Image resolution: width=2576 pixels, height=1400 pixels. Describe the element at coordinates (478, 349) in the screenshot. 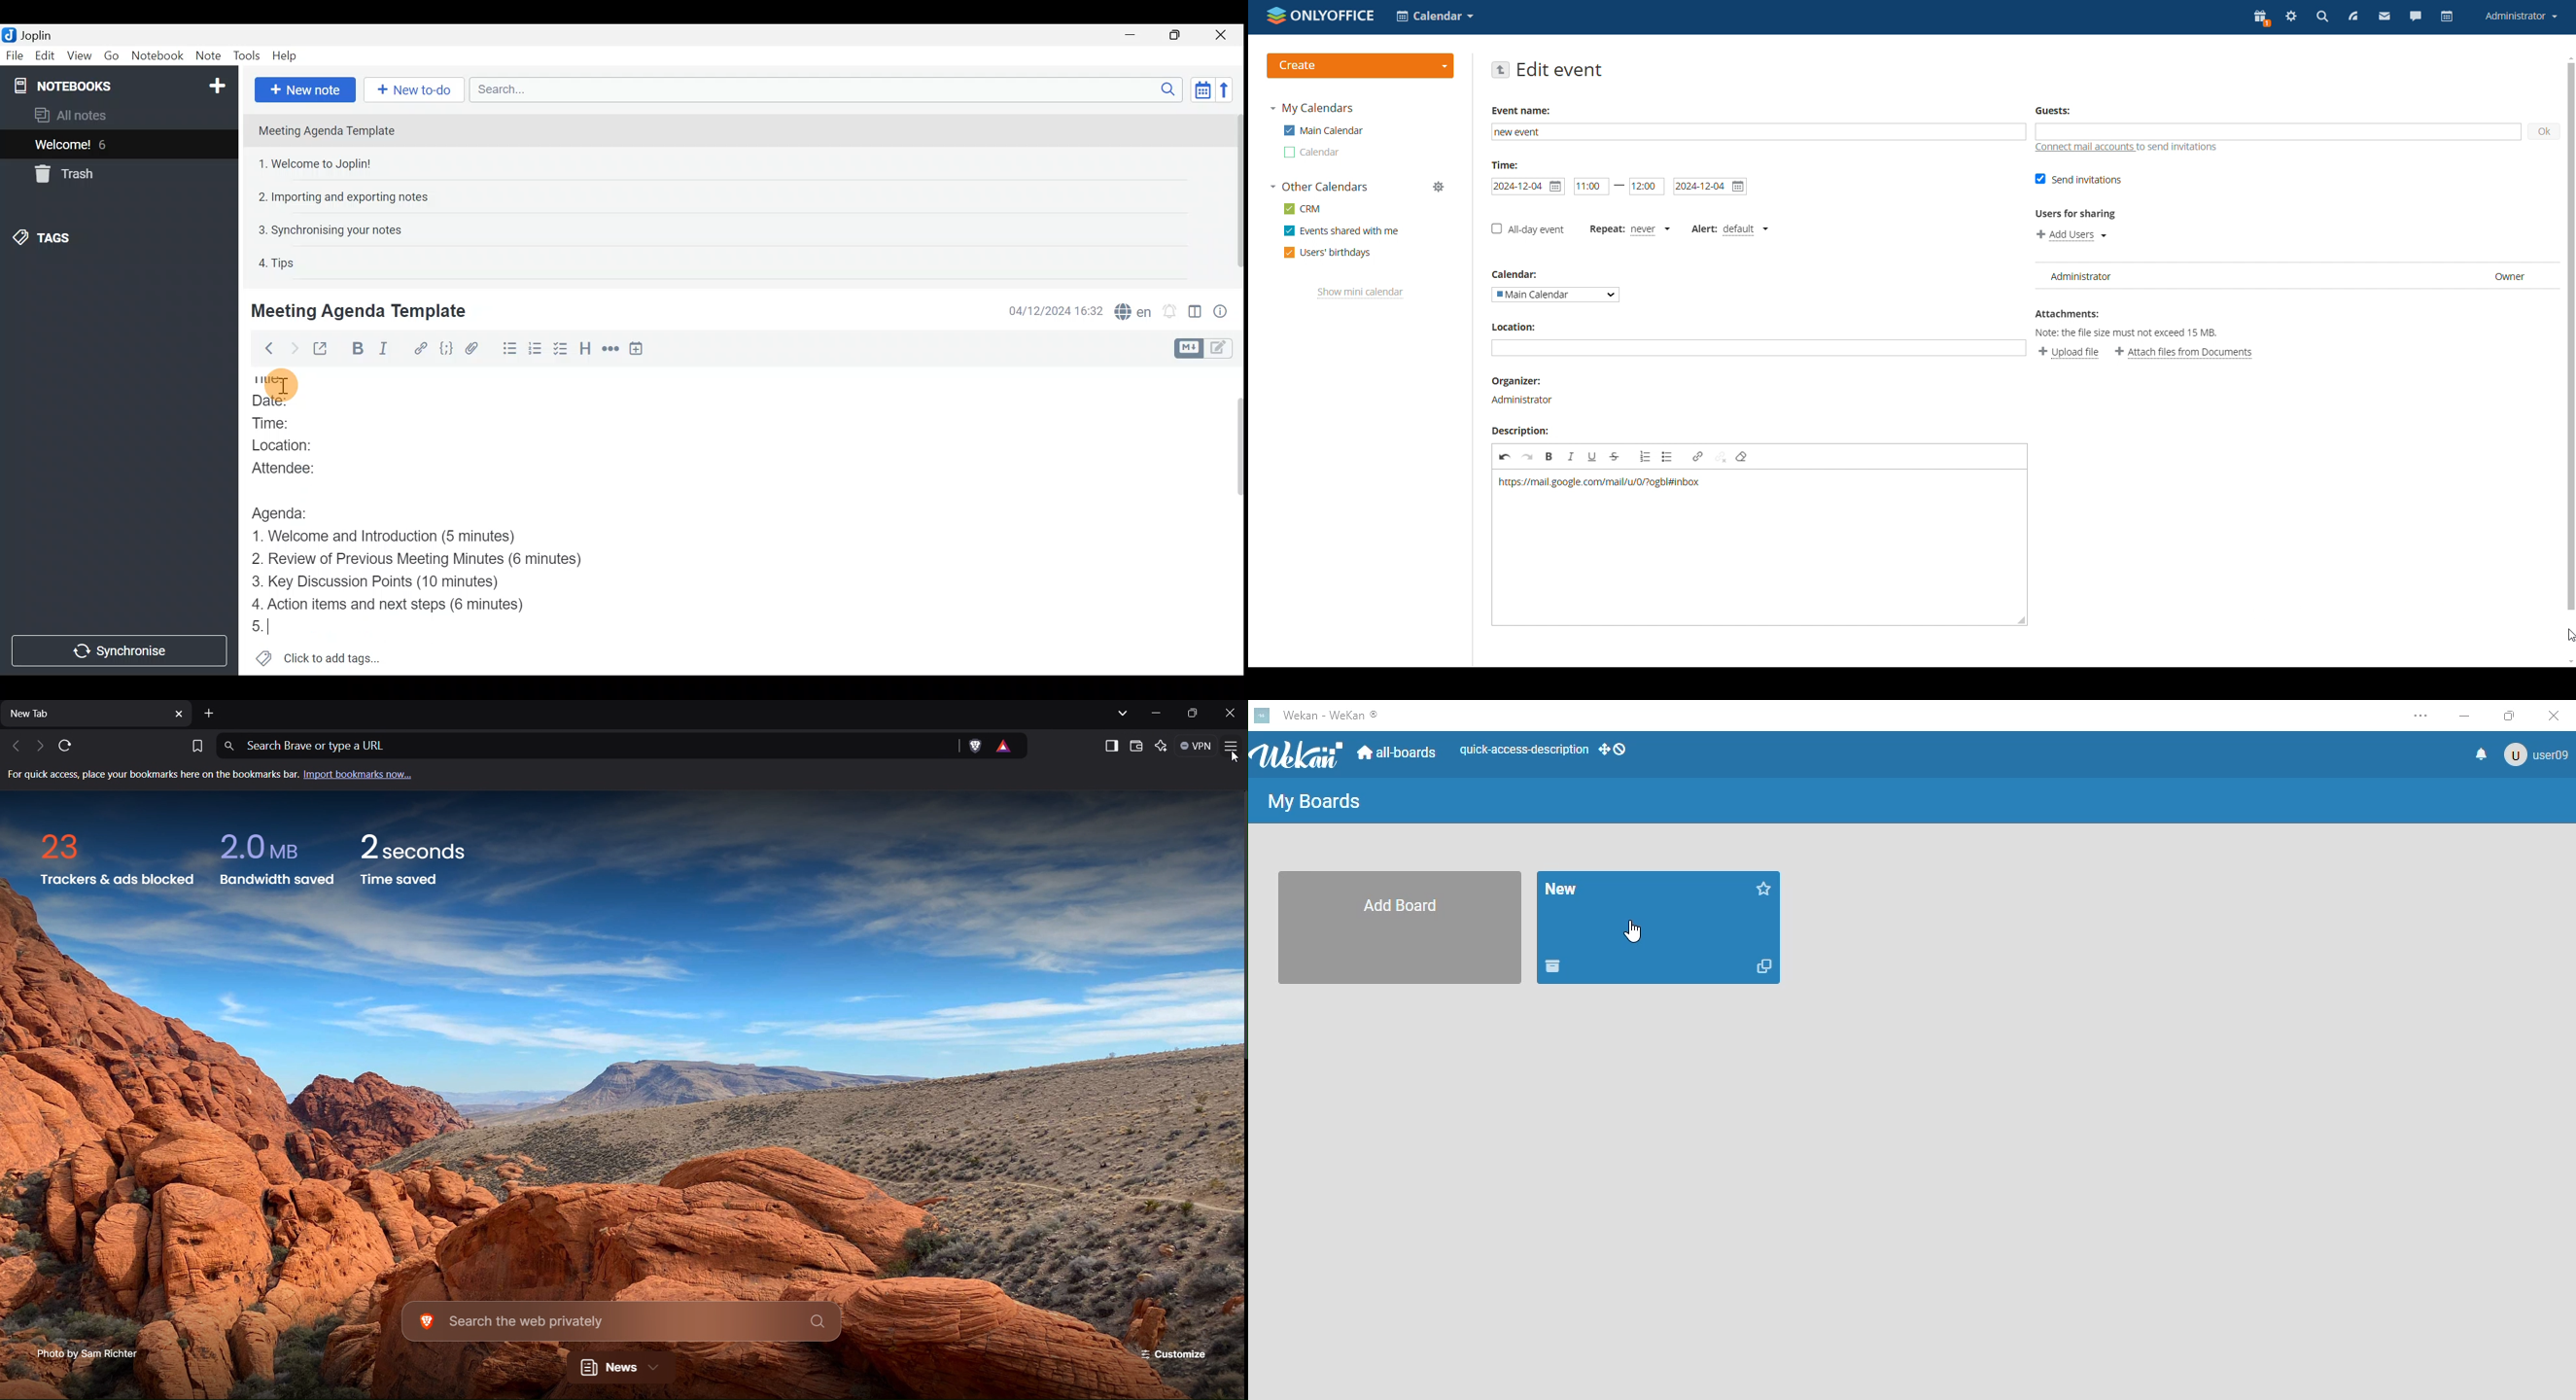

I see `Attach file` at that location.